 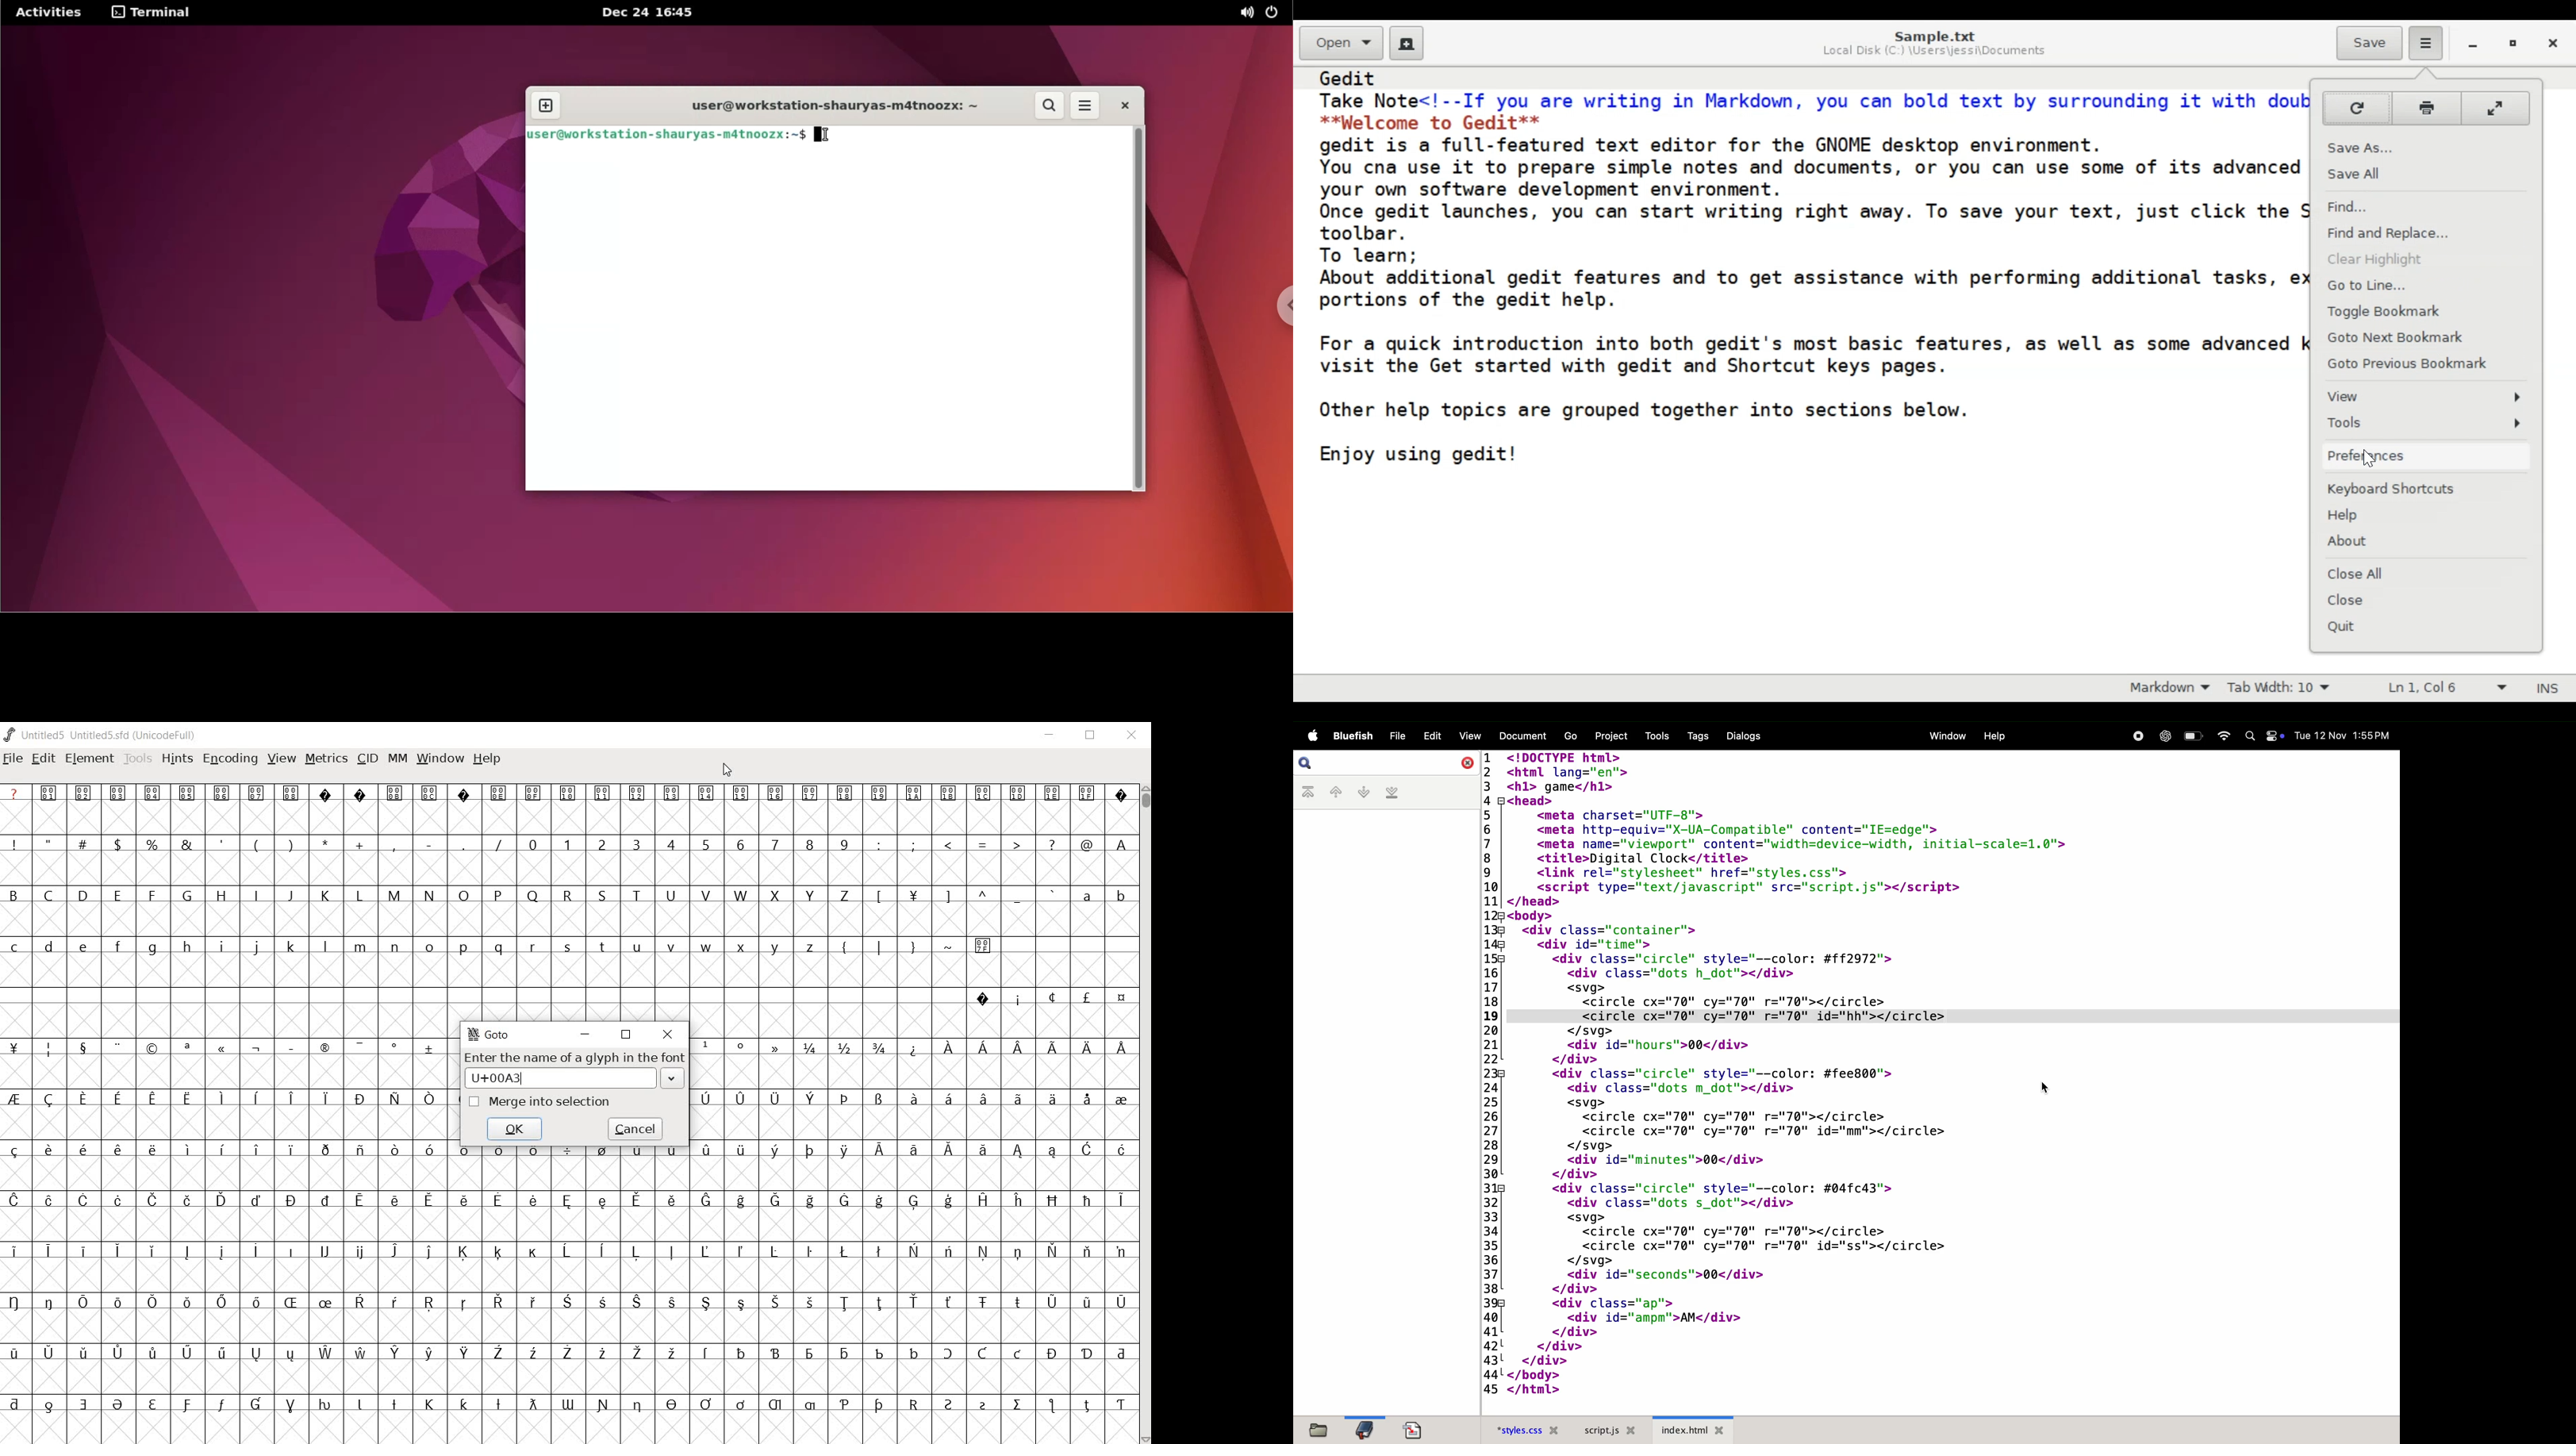 What do you see at coordinates (17, 1250) in the screenshot?
I see `Symbol` at bounding box center [17, 1250].